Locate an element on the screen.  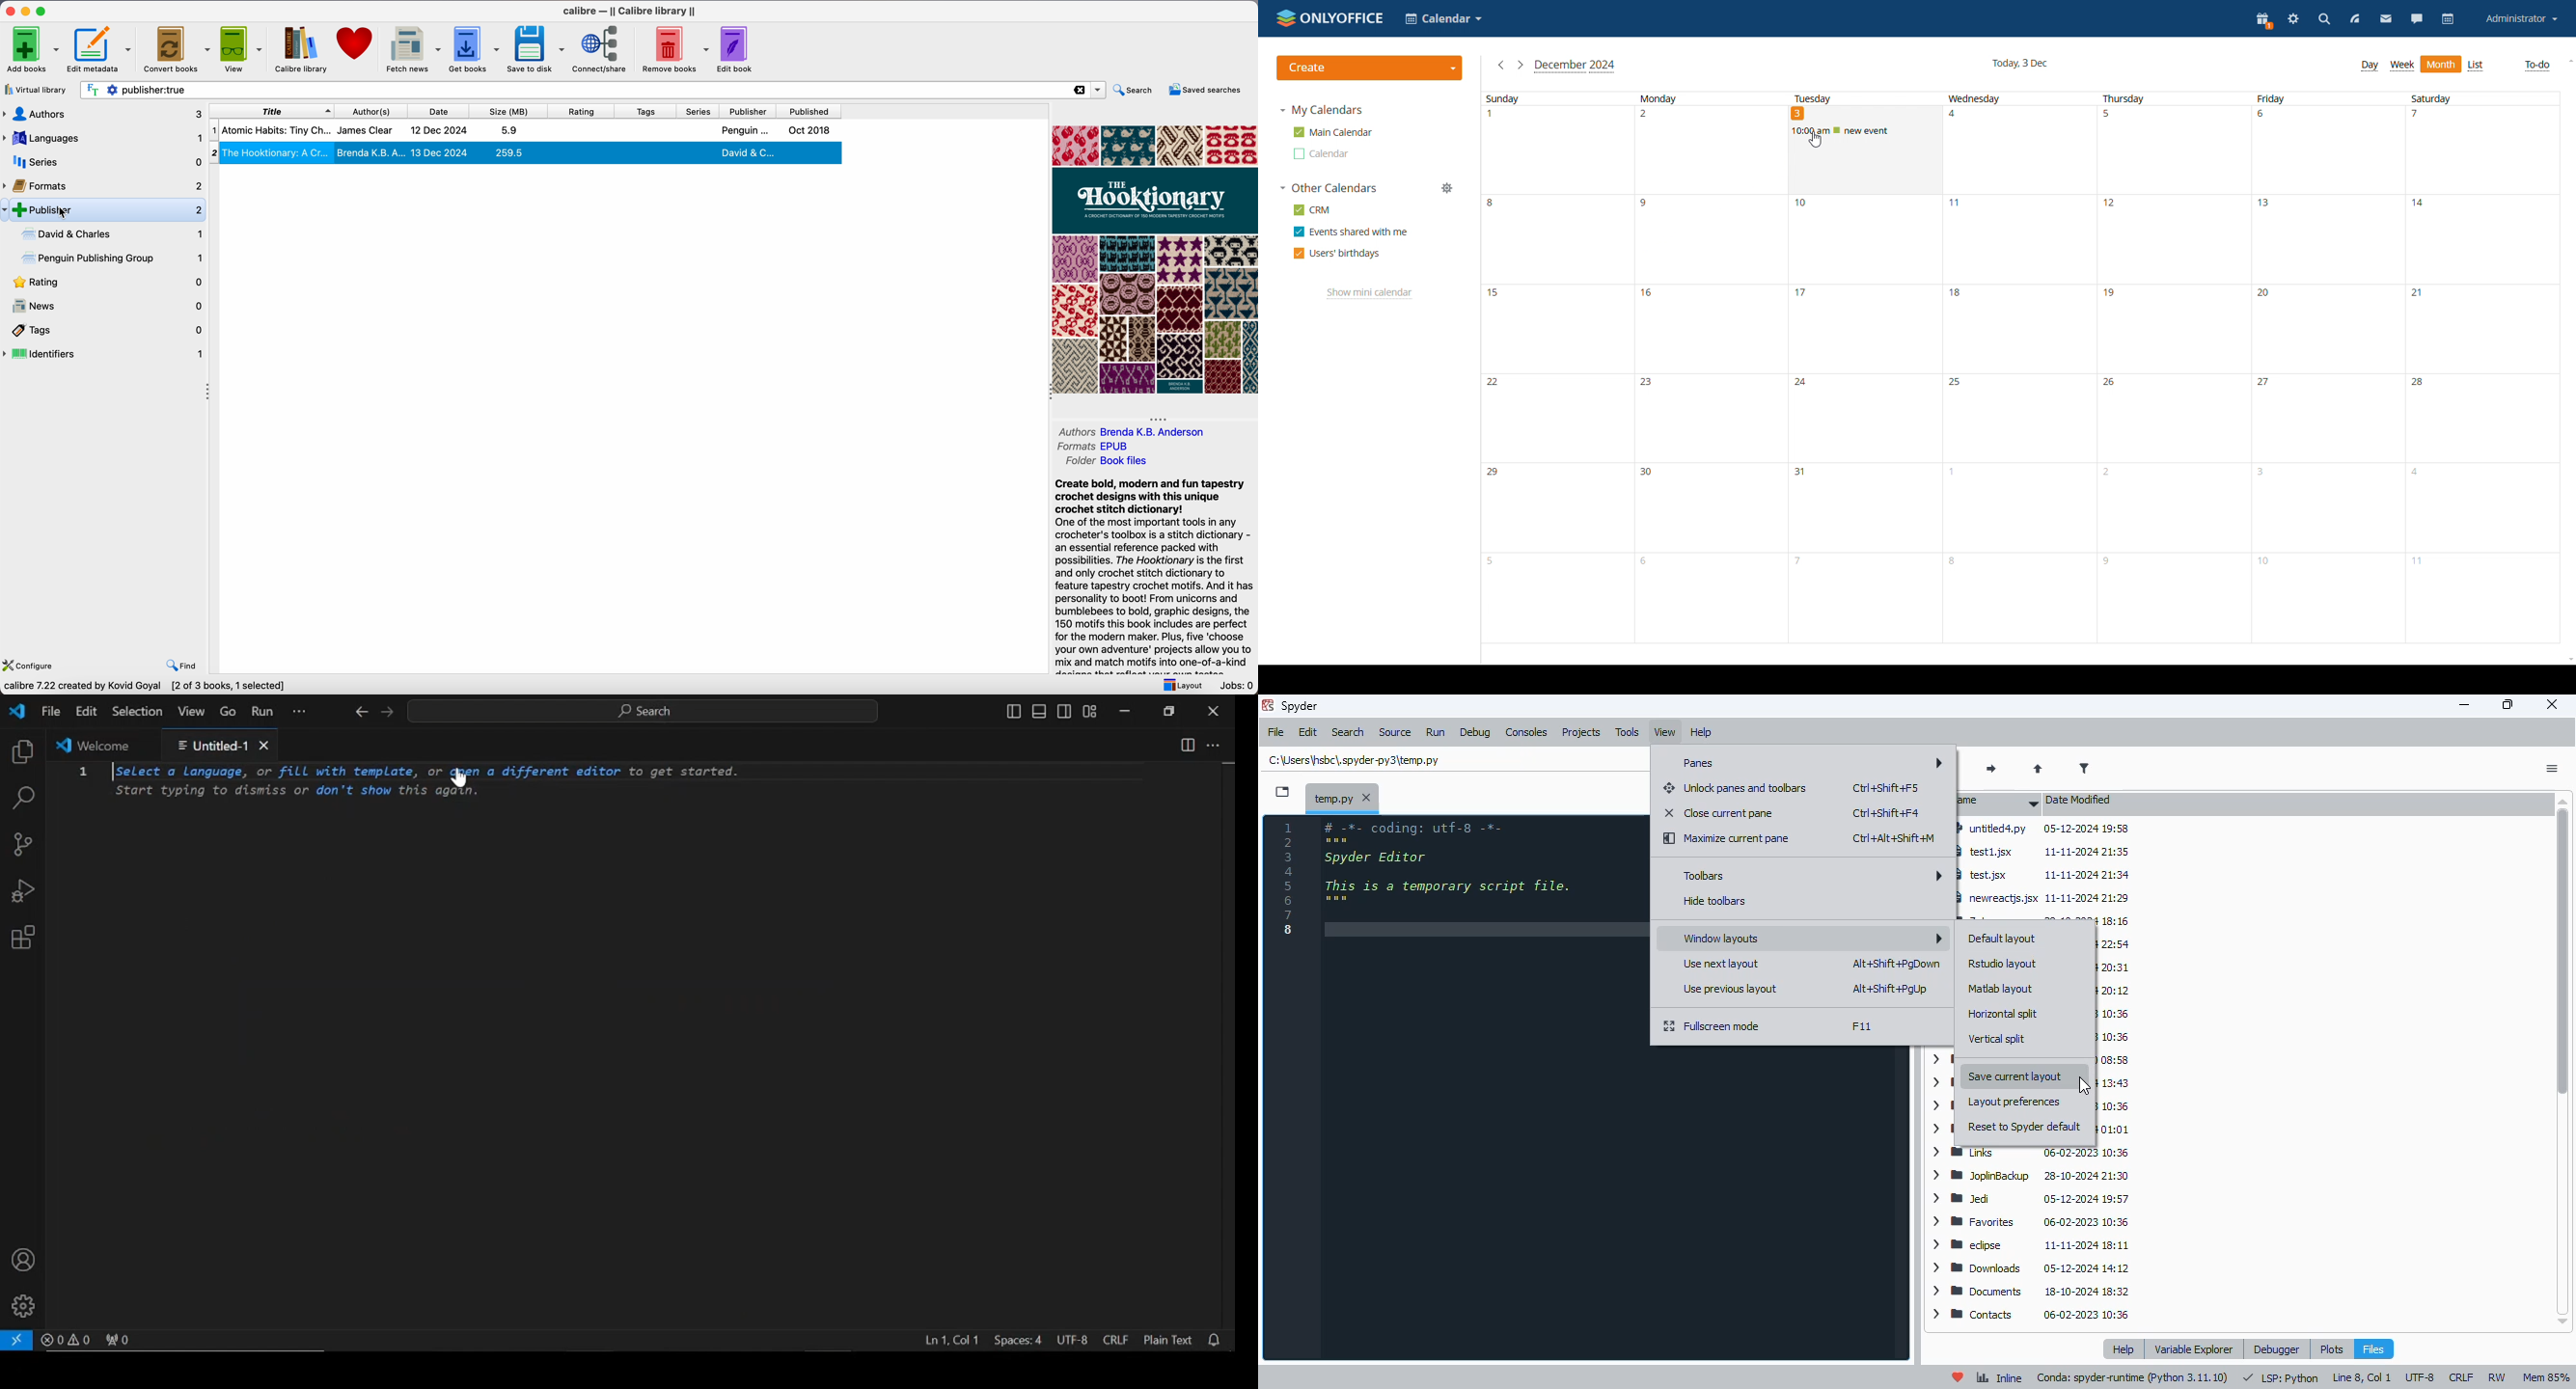
Saved Games is located at coordinates (2110, 1036).